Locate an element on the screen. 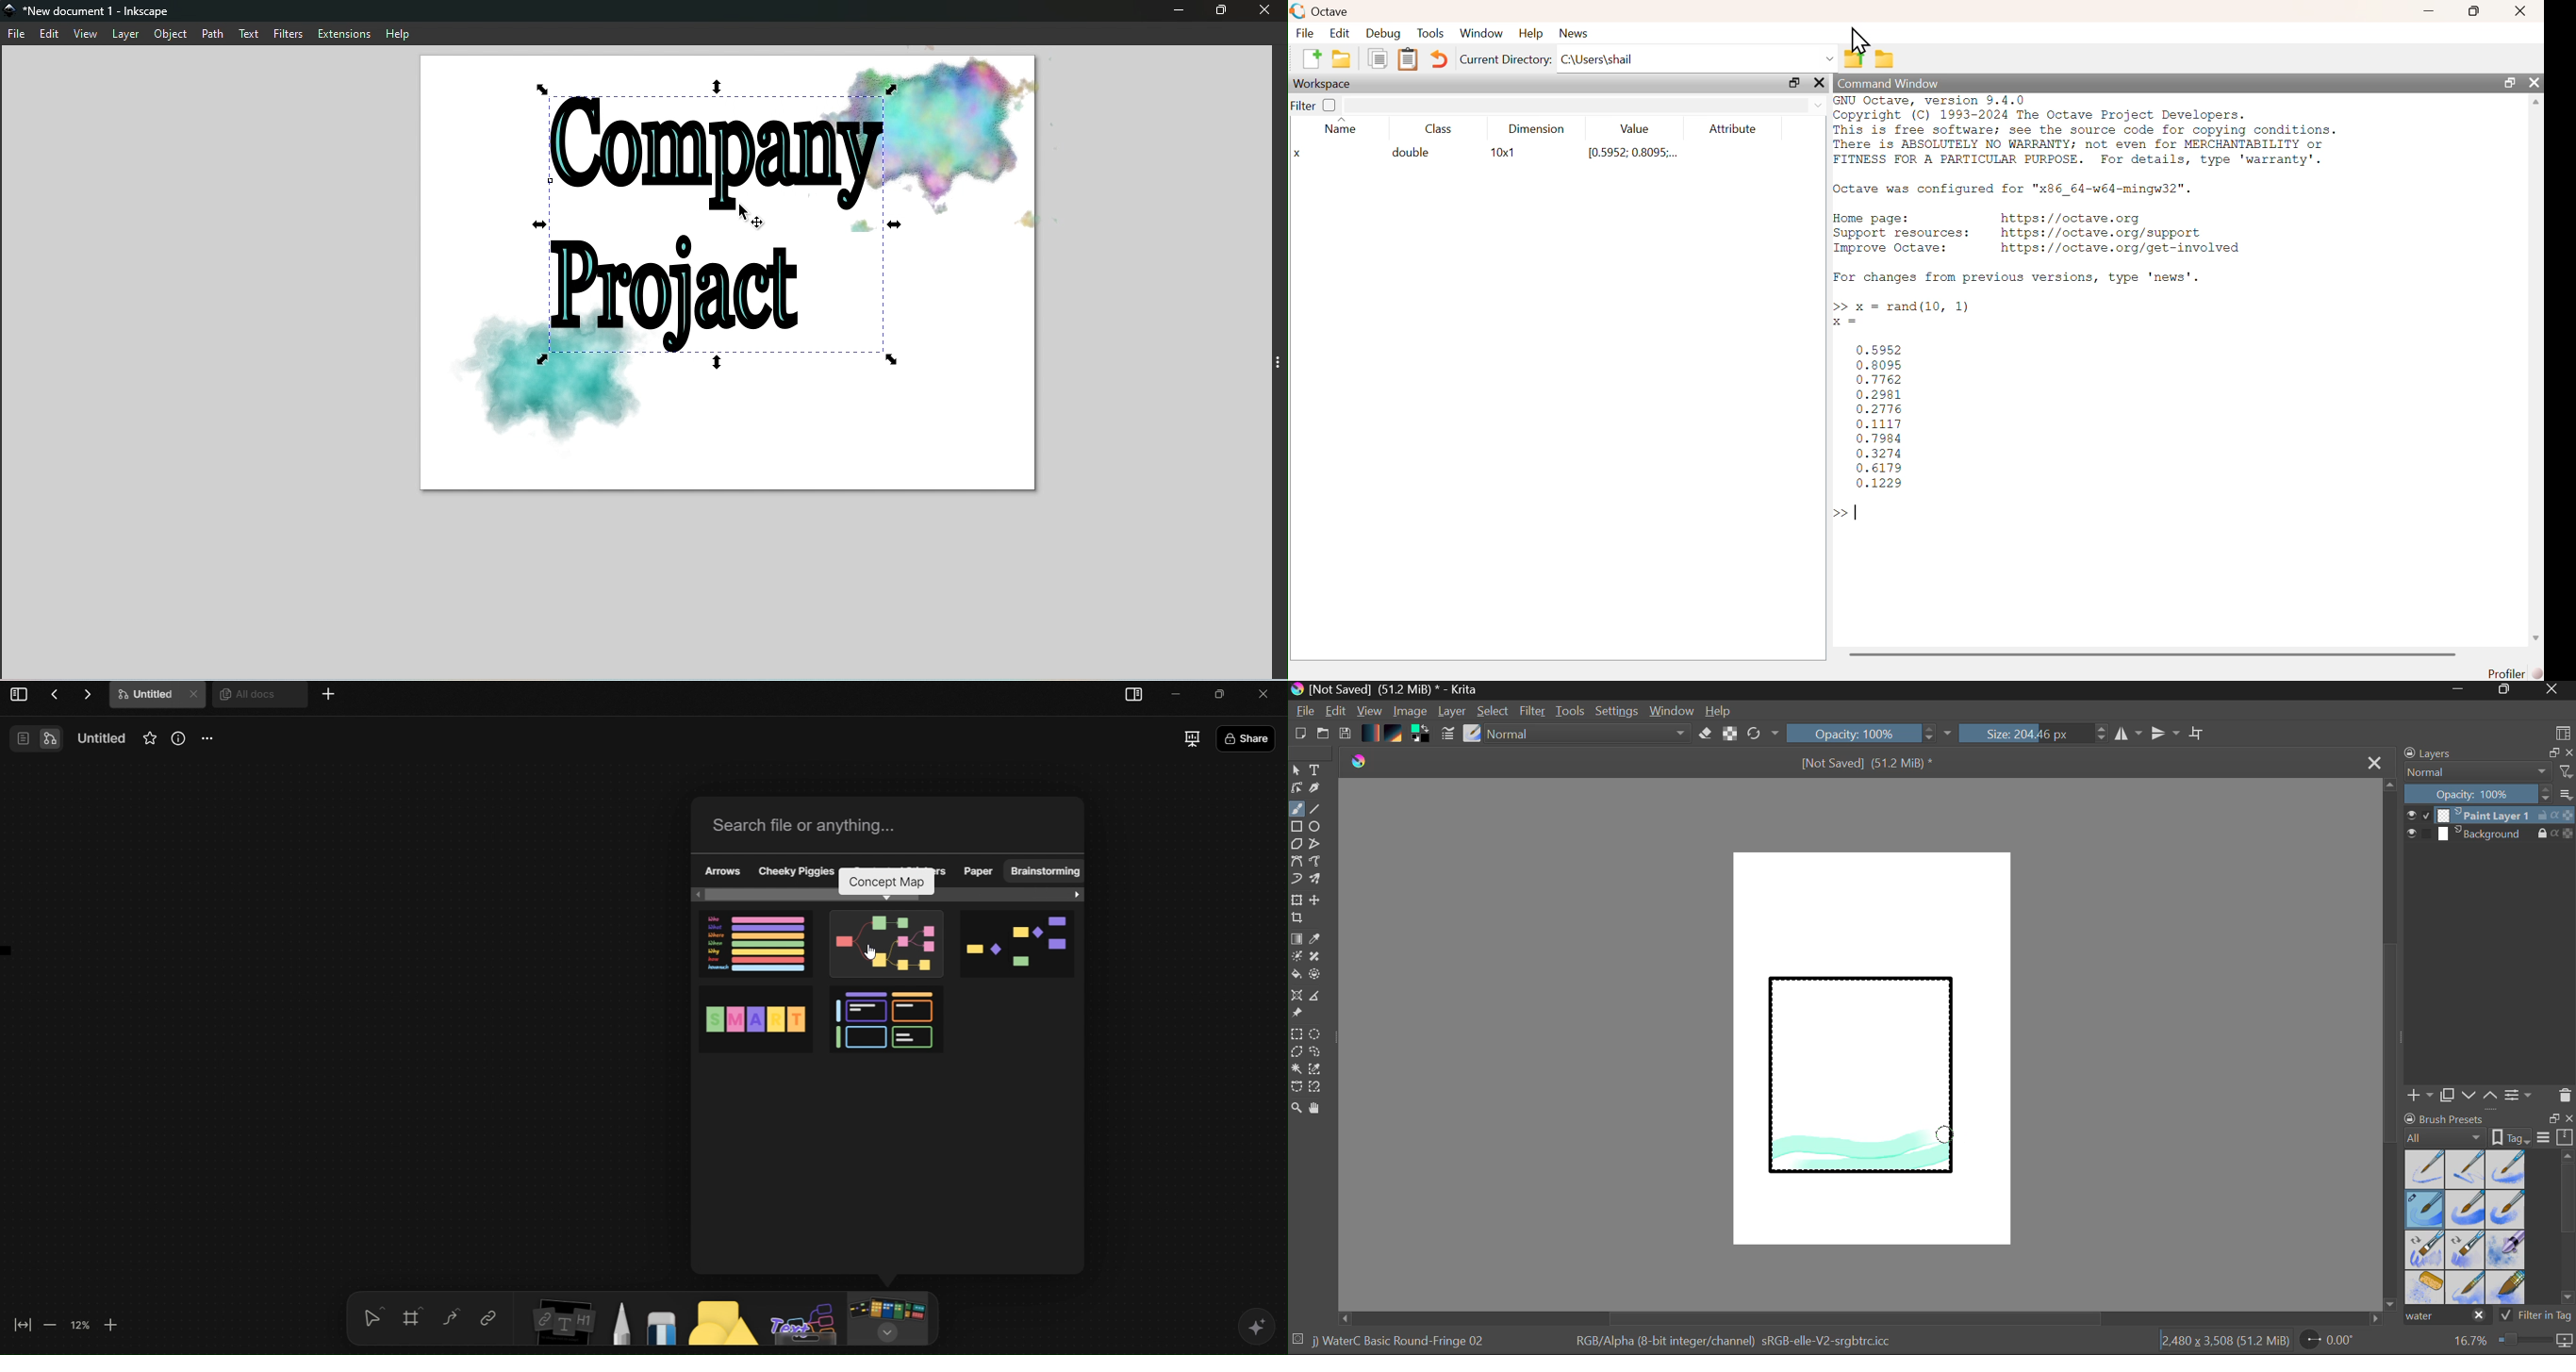 The width and height of the screenshot is (2576, 1372). "water" search in brush presets is located at coordinates (2446, 1319).